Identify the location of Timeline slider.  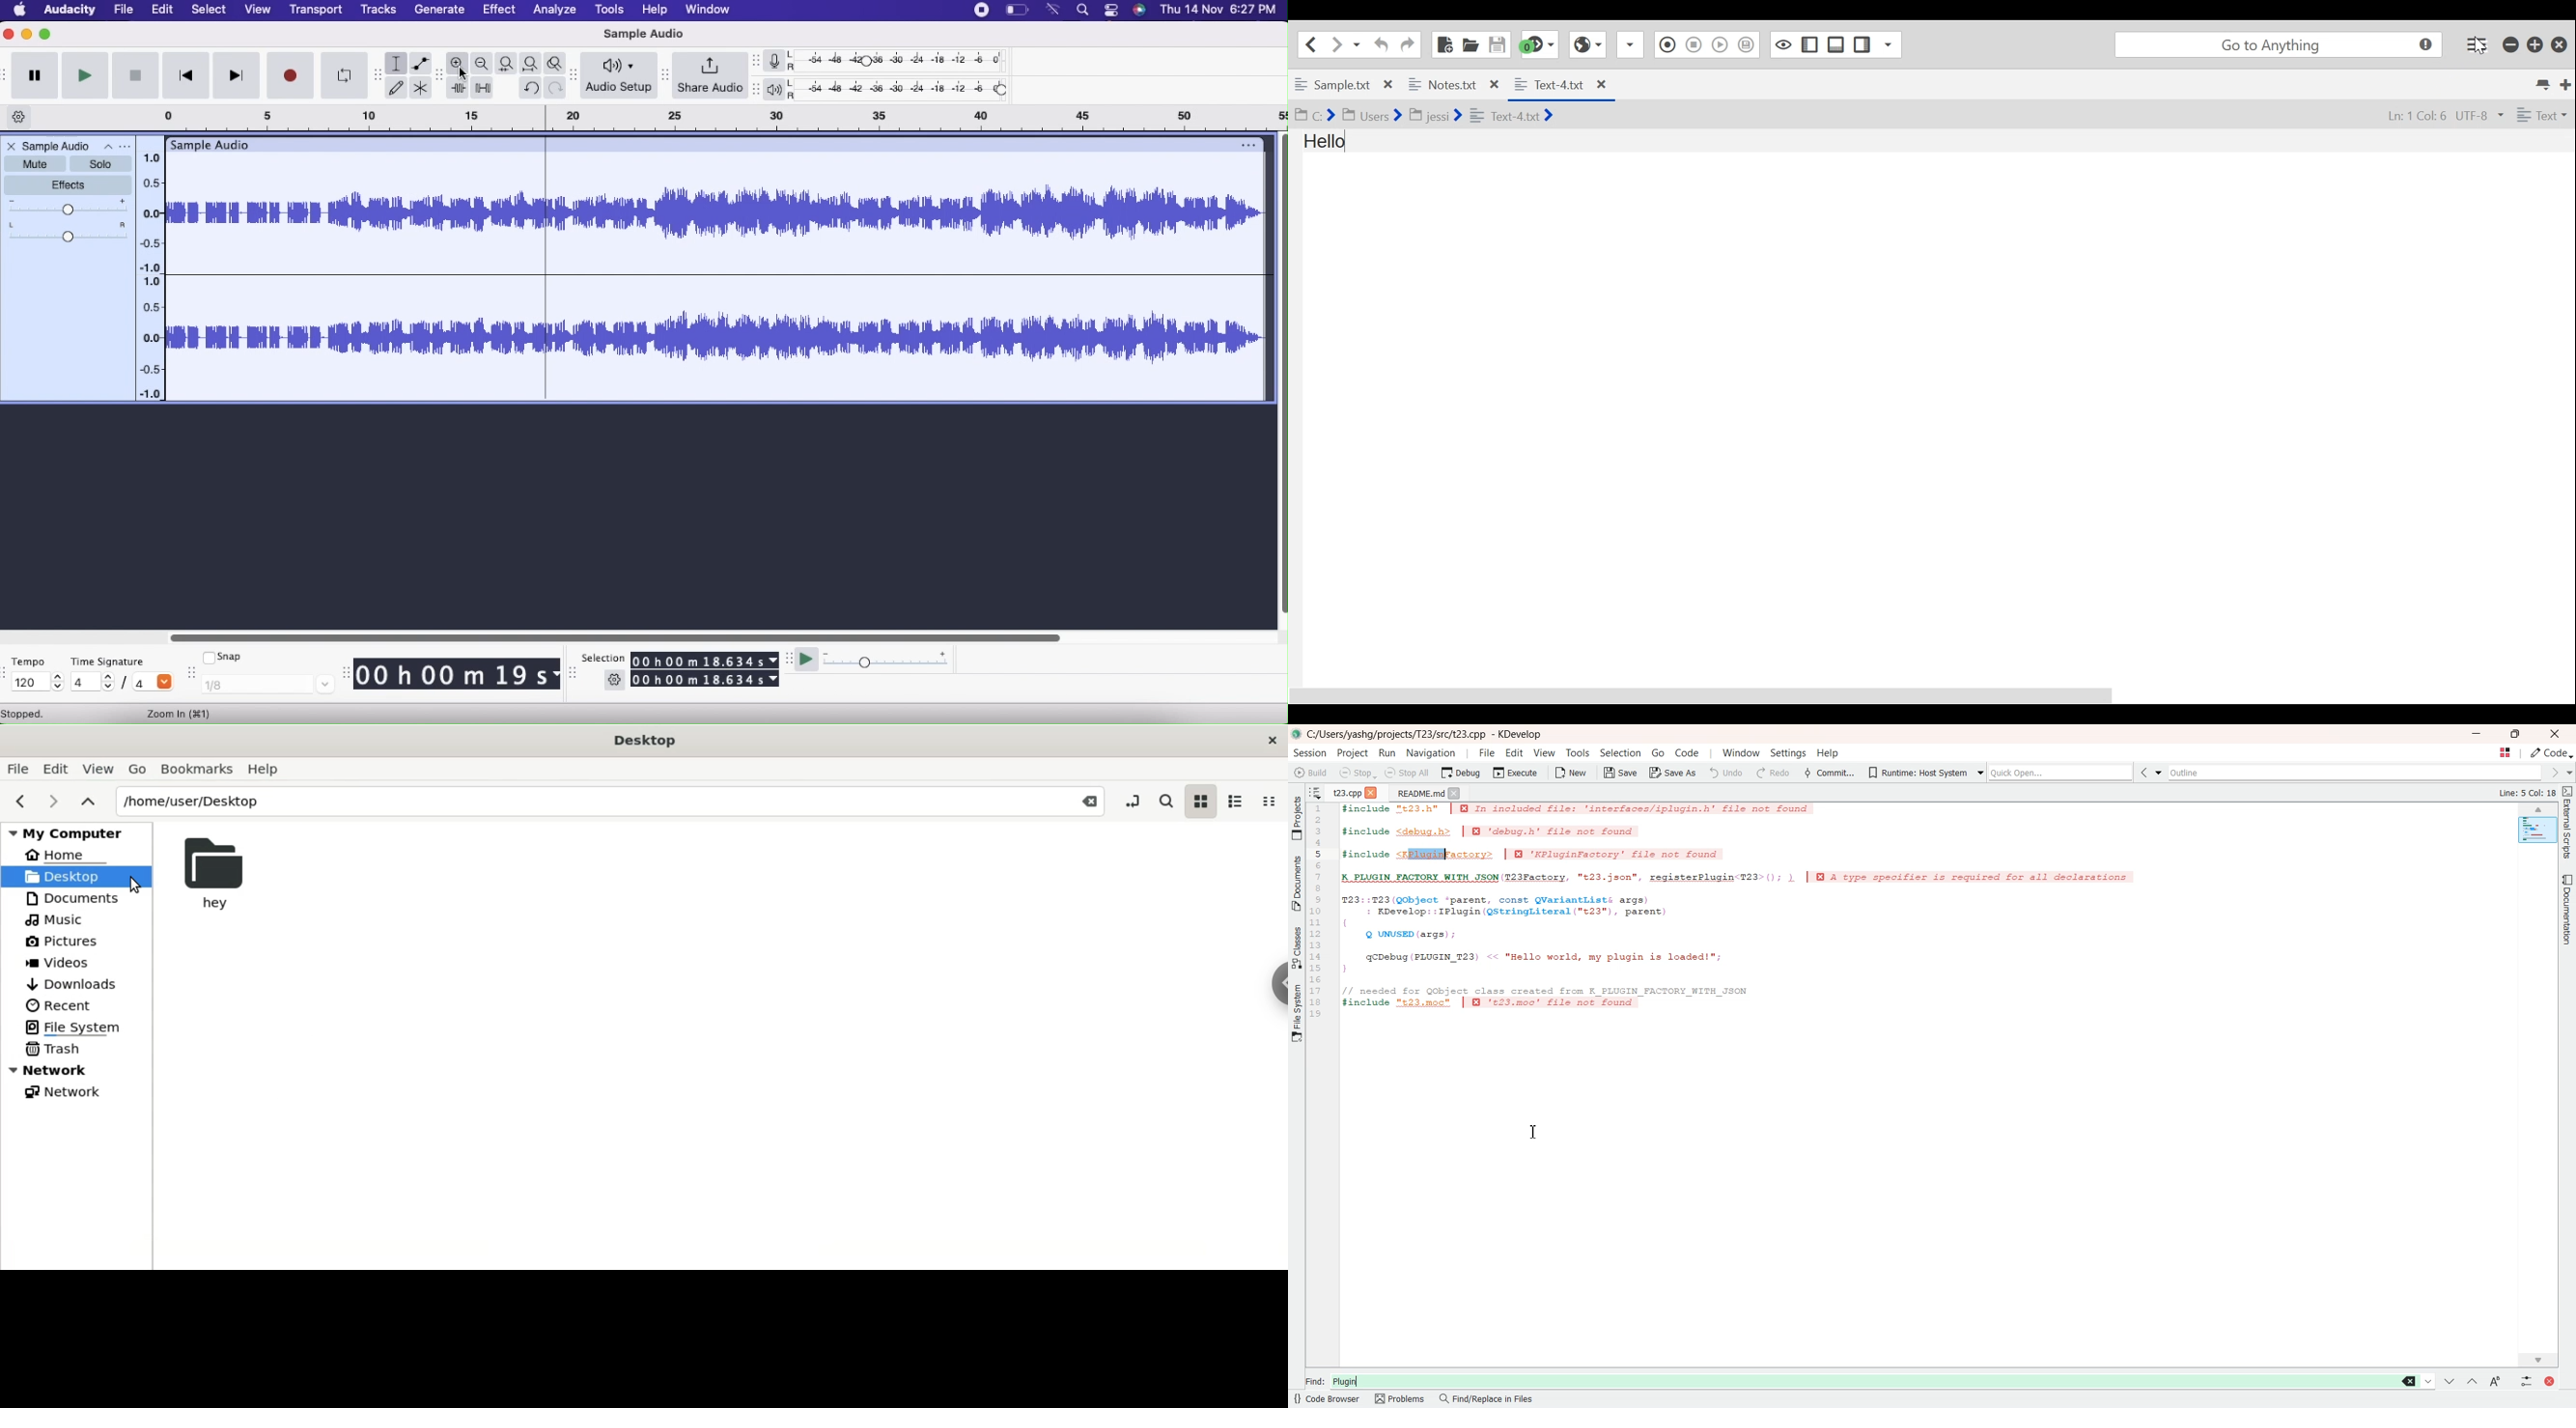
(152, 271).